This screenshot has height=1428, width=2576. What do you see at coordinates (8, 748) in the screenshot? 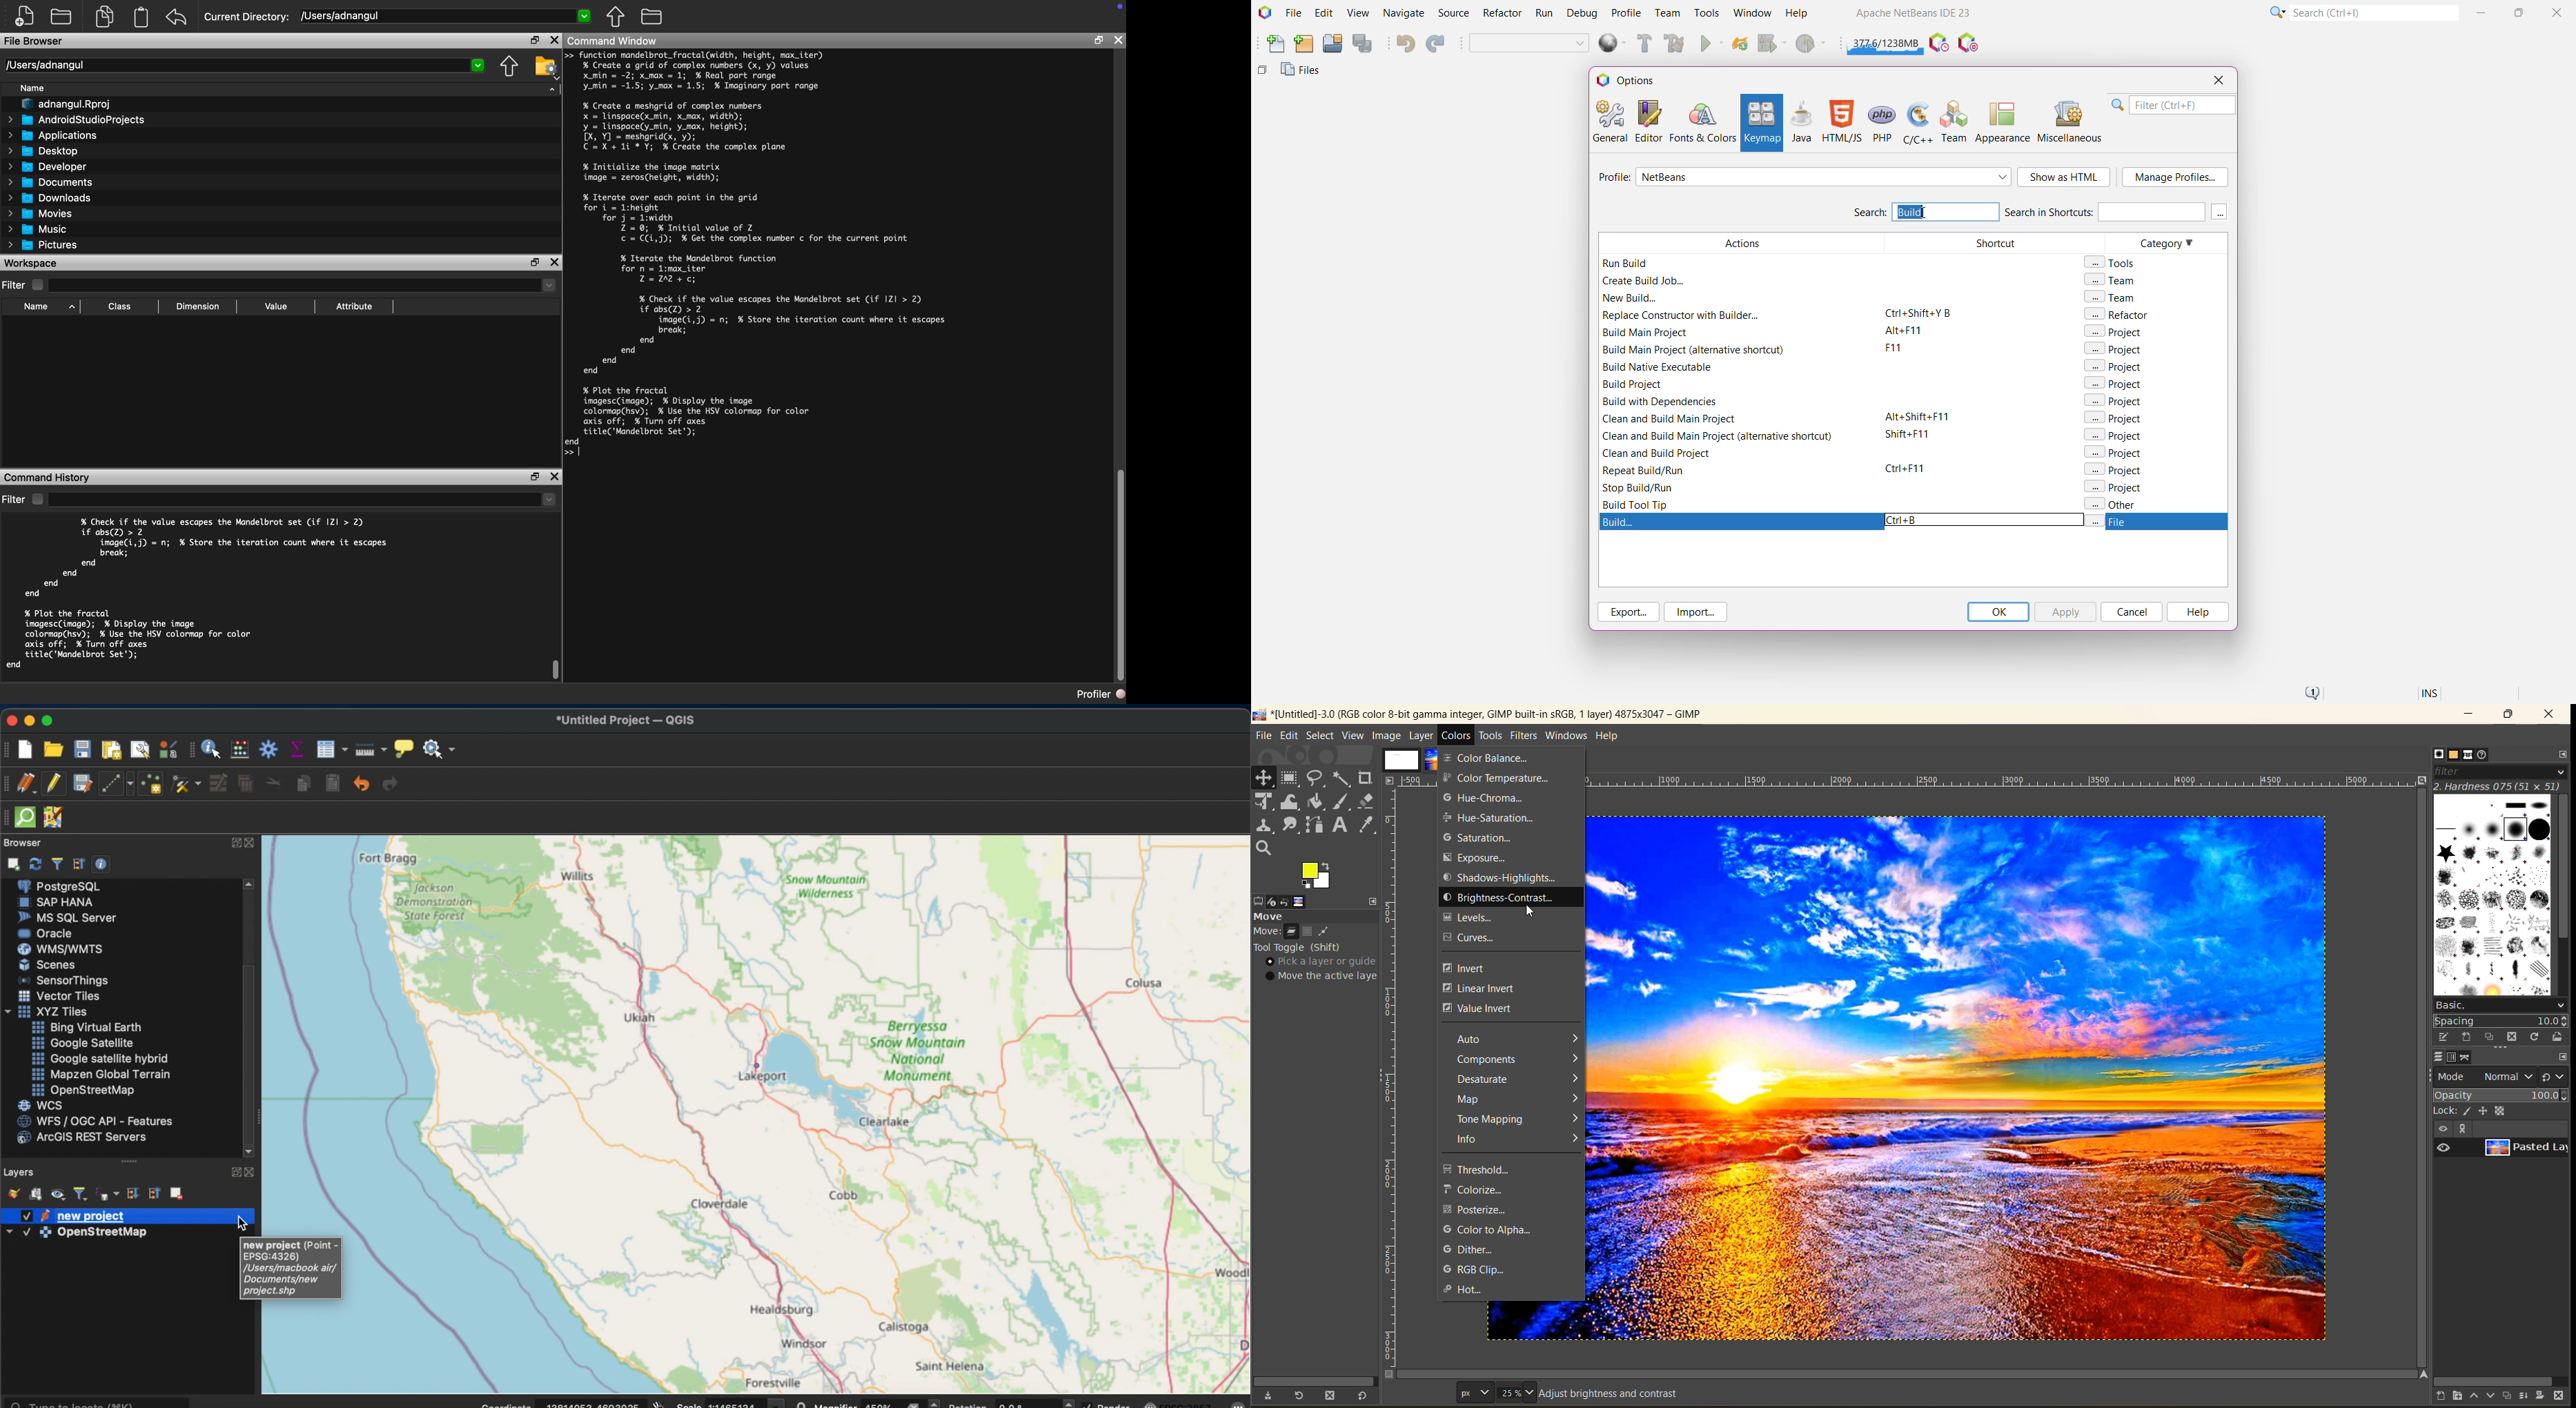
I see `project toolbar` at bounding box center [8, 748].